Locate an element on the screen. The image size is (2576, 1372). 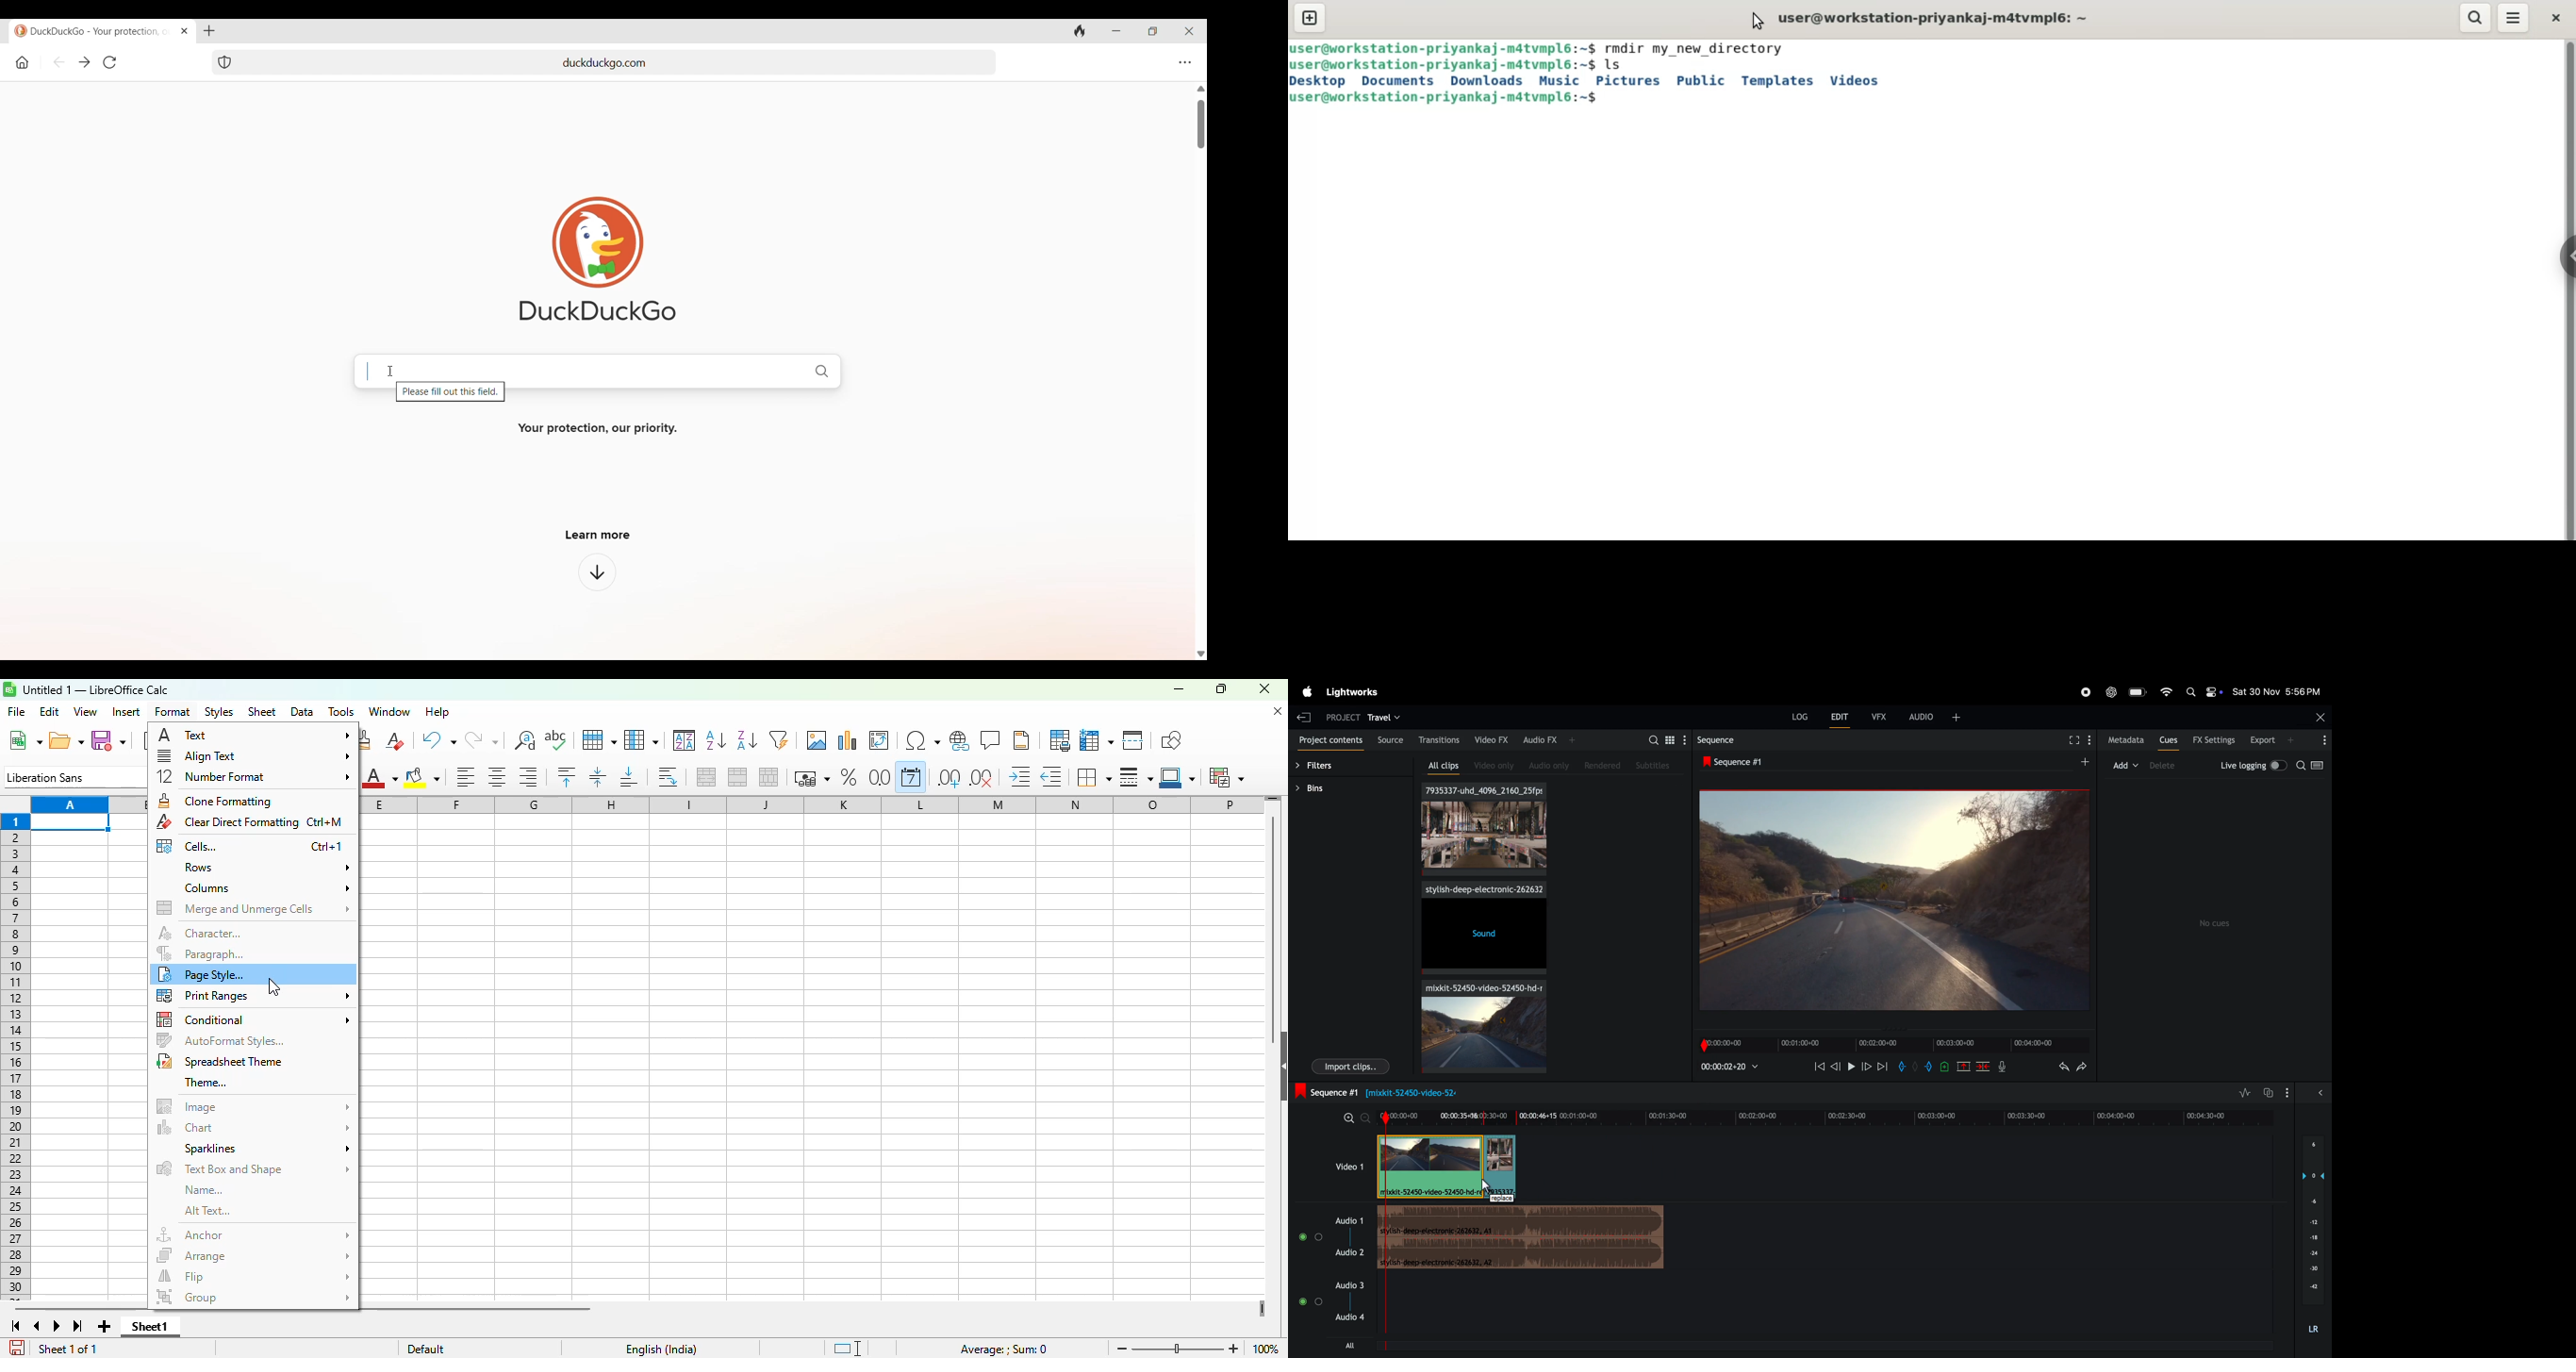
textbox and shape is located at coordinates (252, 1168).